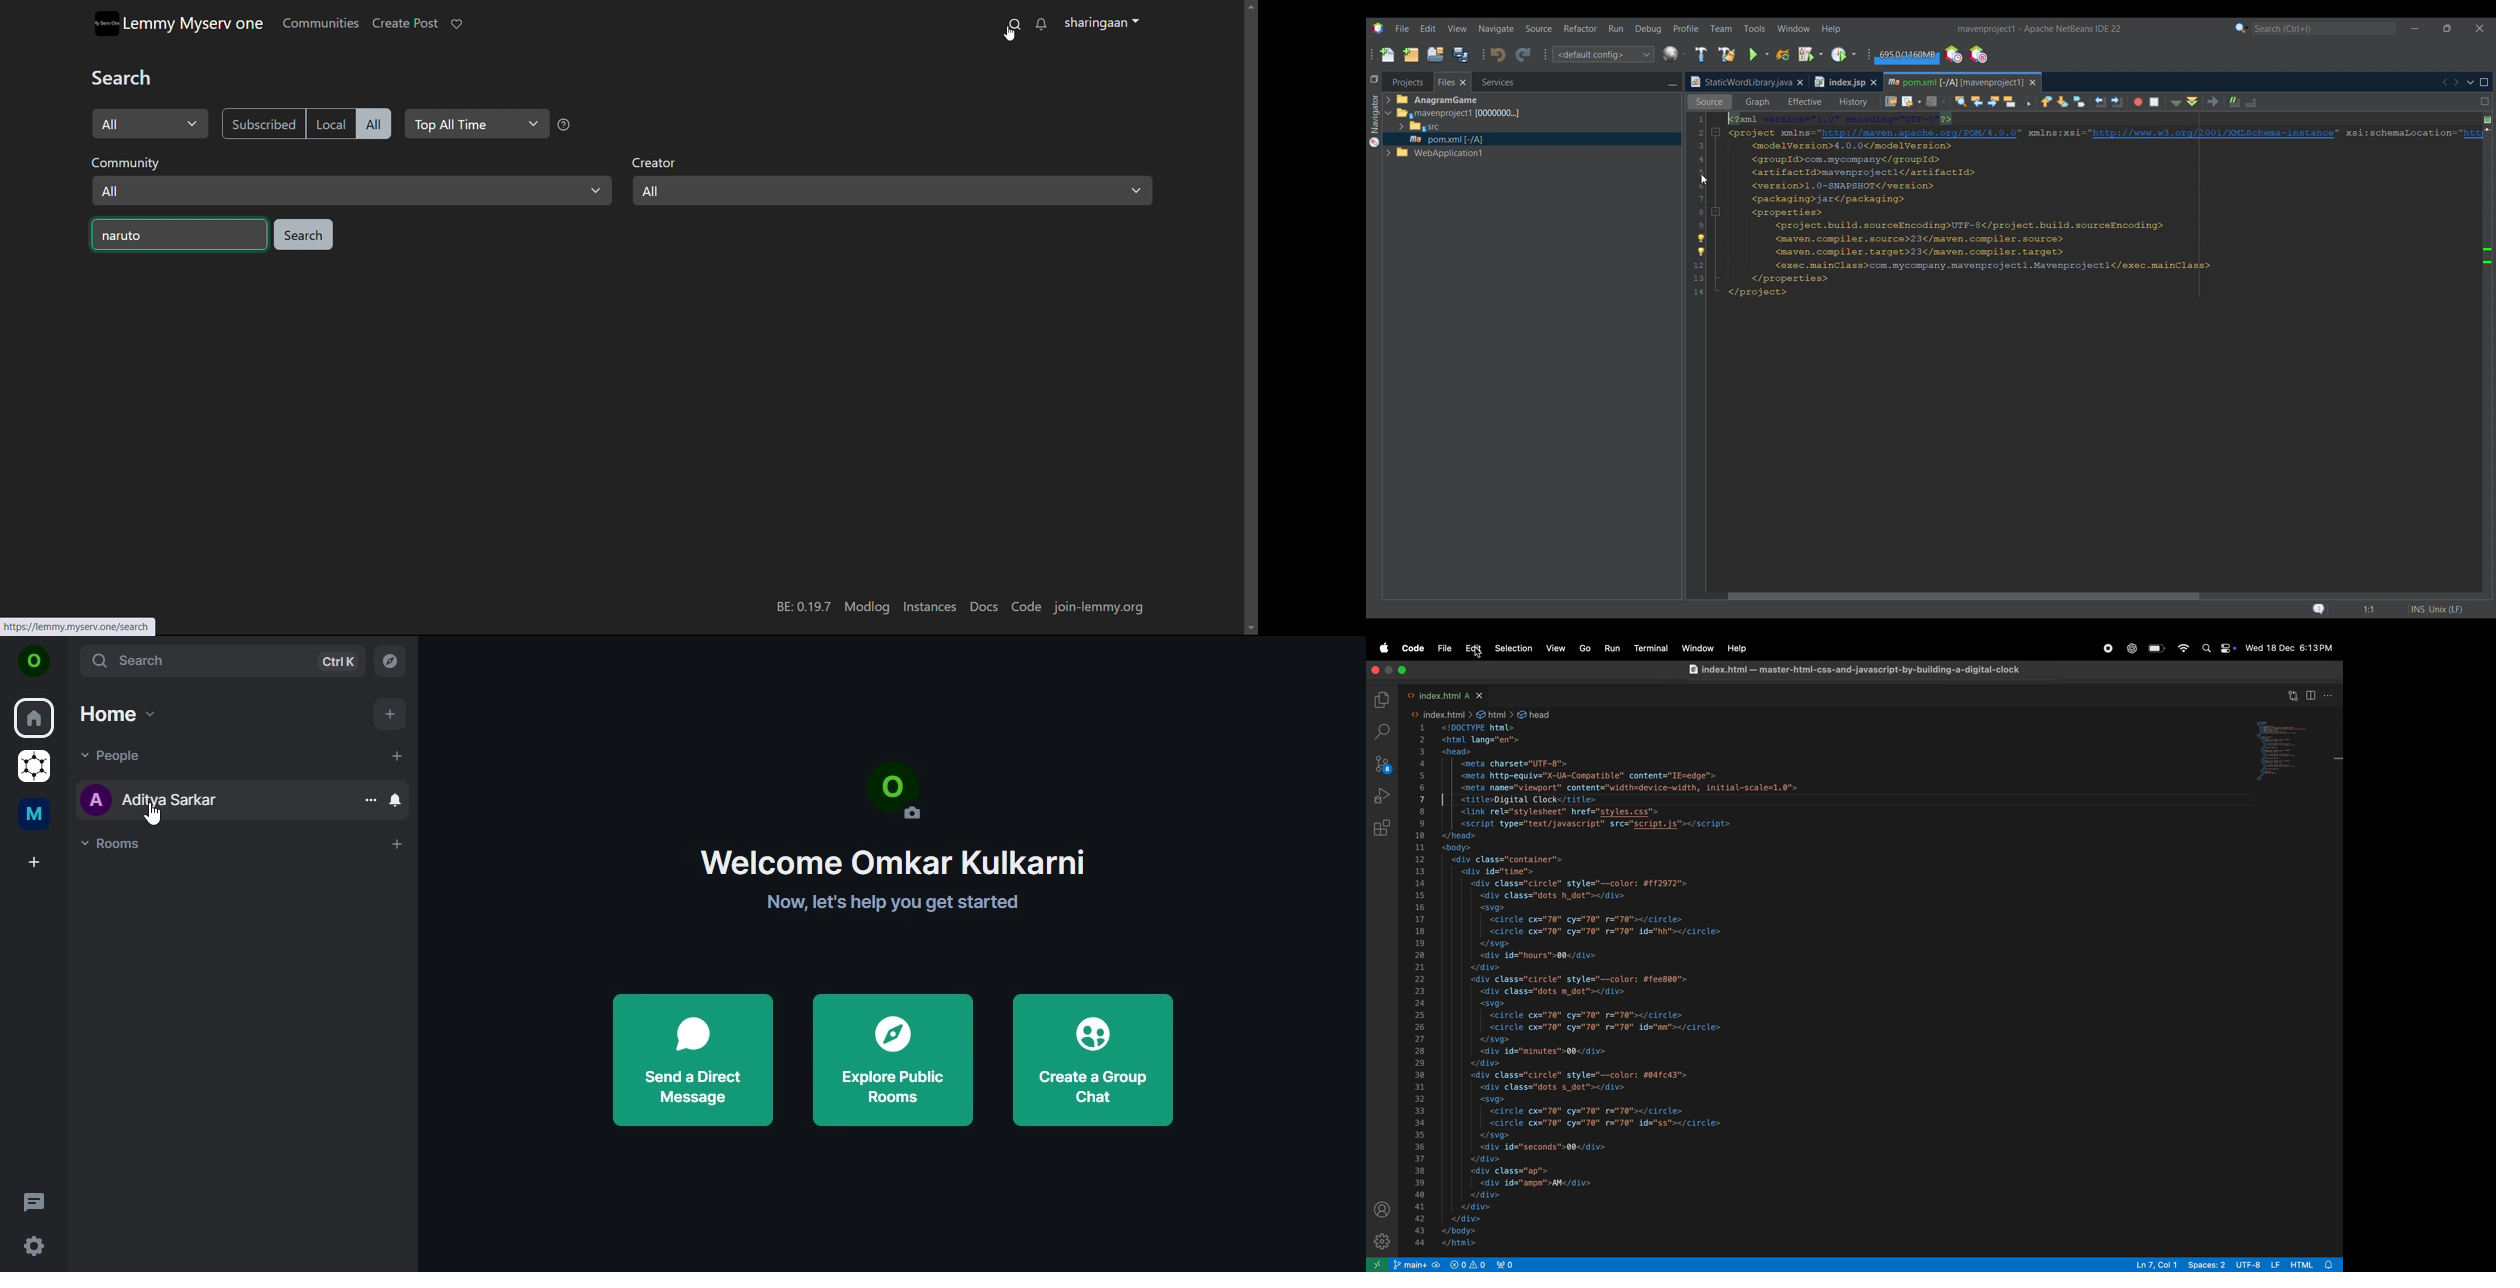  Describe the element at coordinates (32, 863) in the screenshot. I see `create a  space` at that location.